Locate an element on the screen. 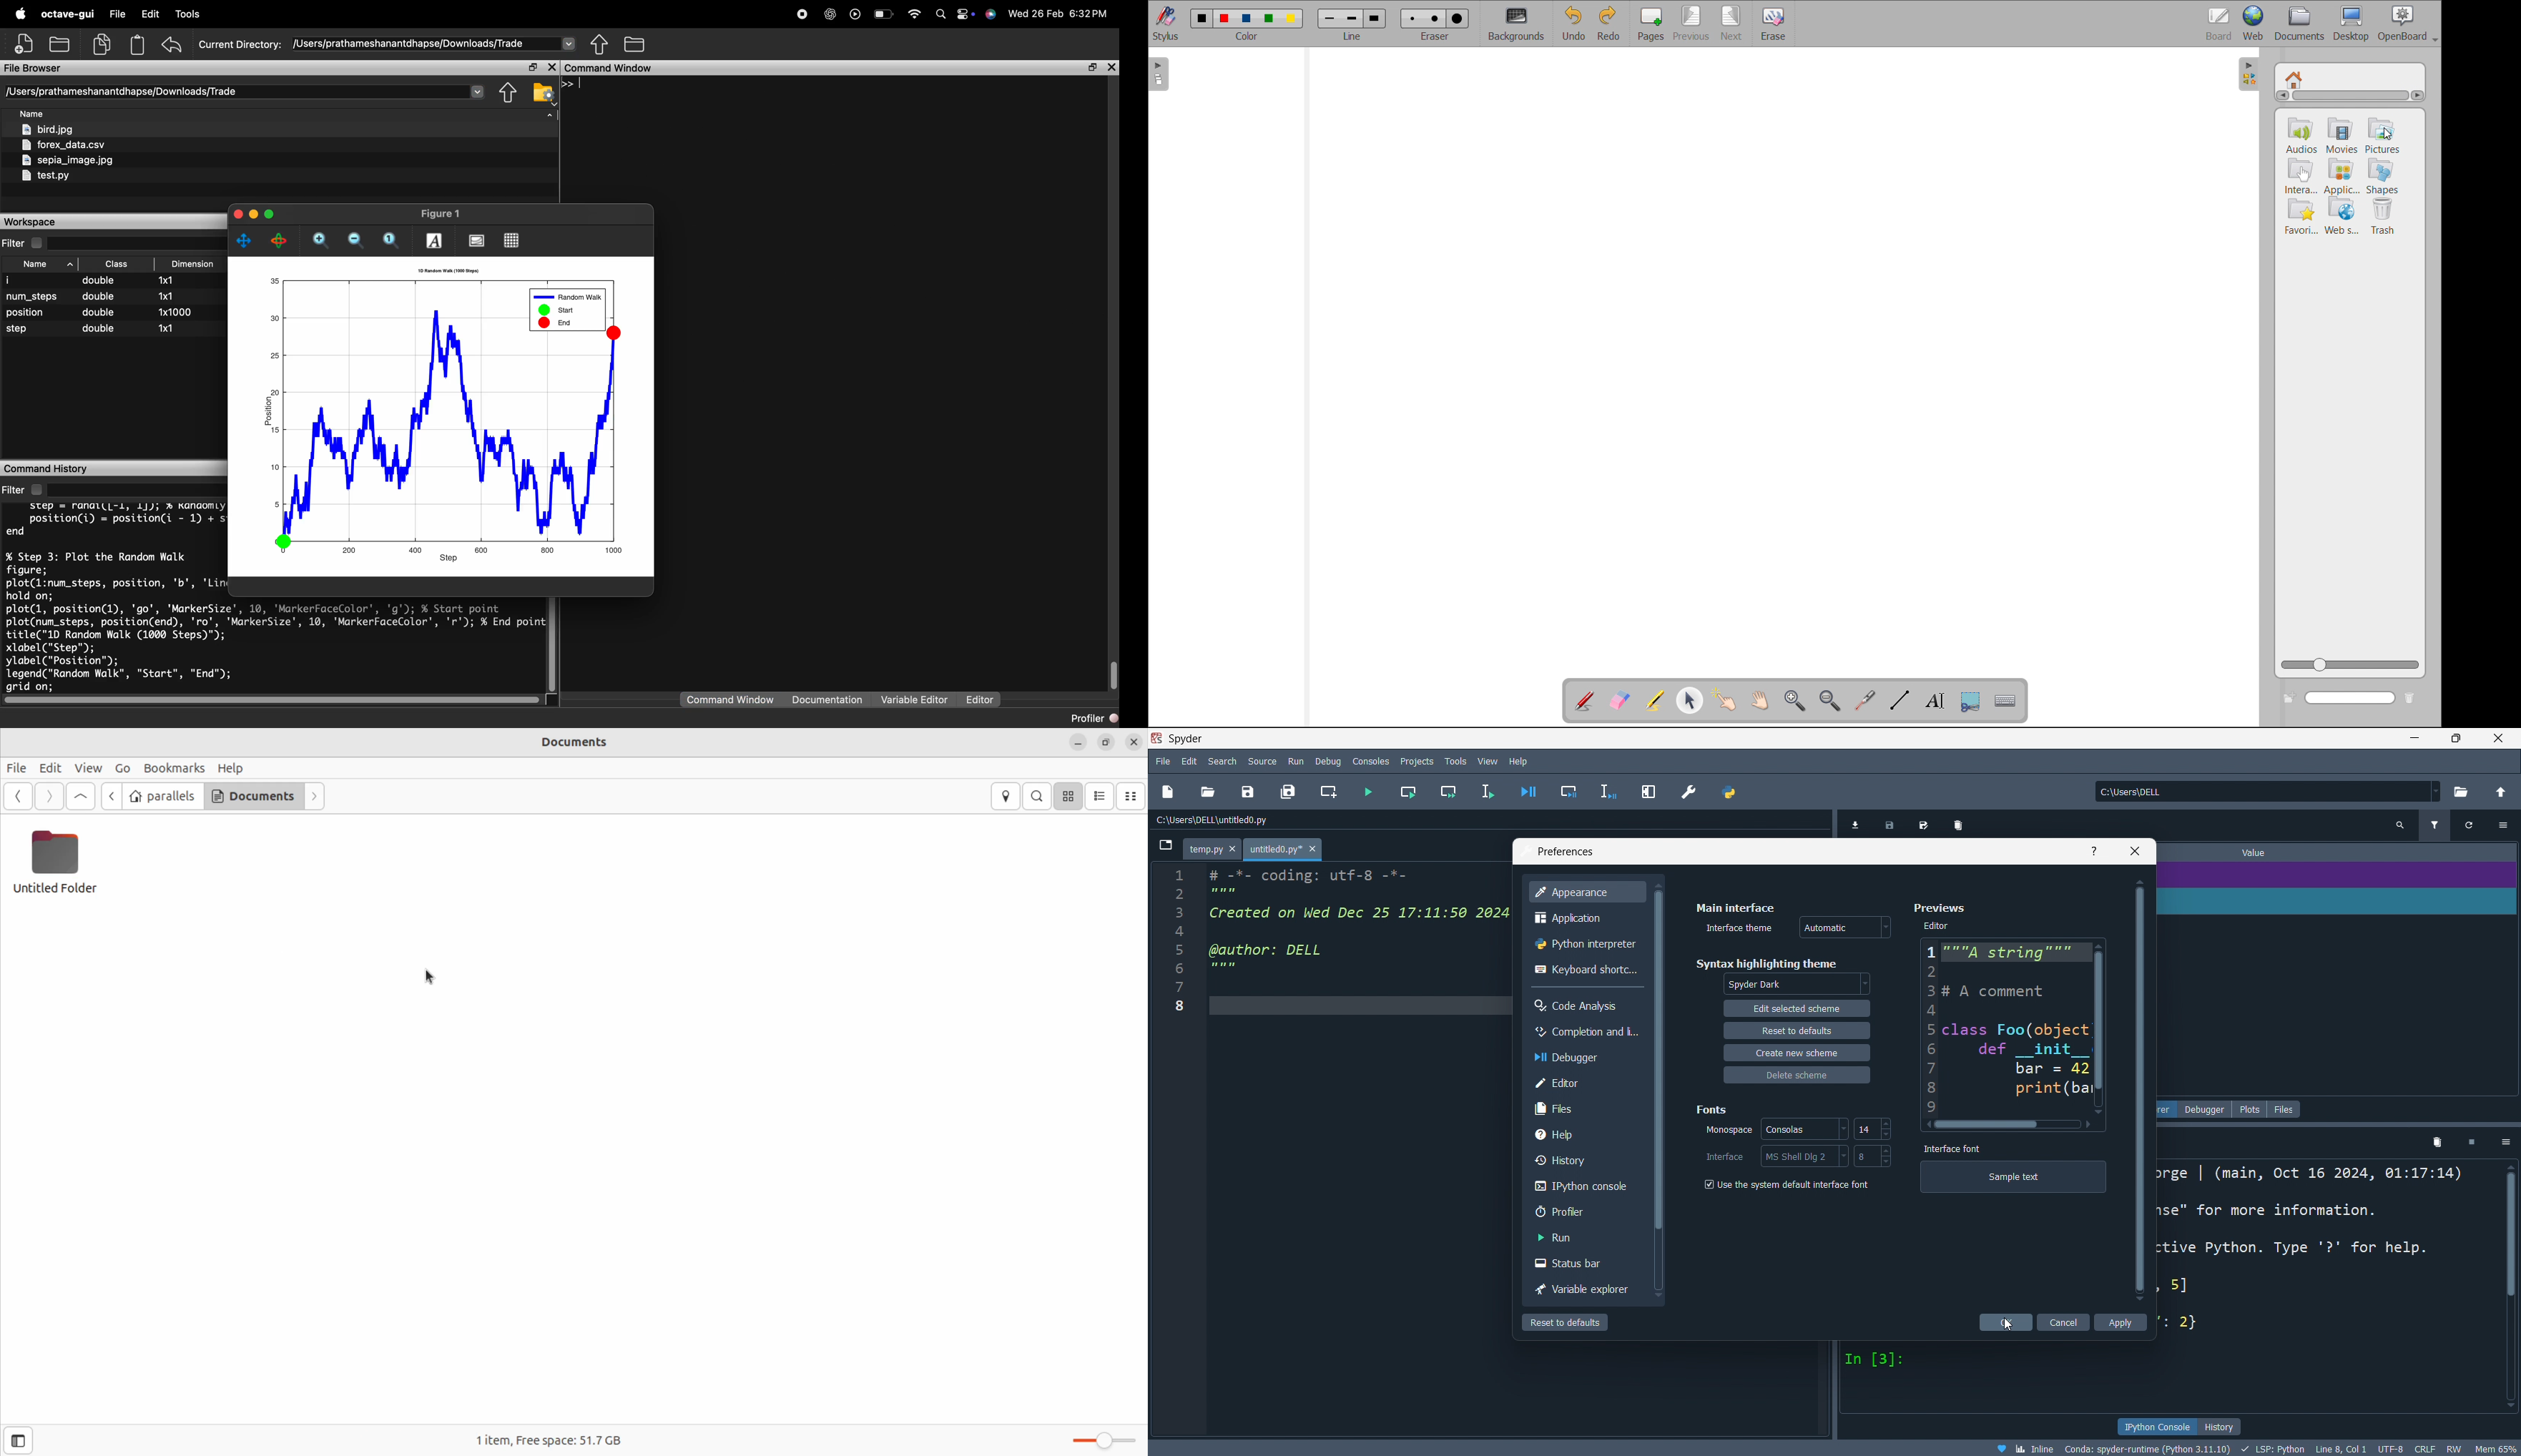 The width and height of the screenshot is (2548, 1456). openboard settings is located at coordinates (2408, 24).